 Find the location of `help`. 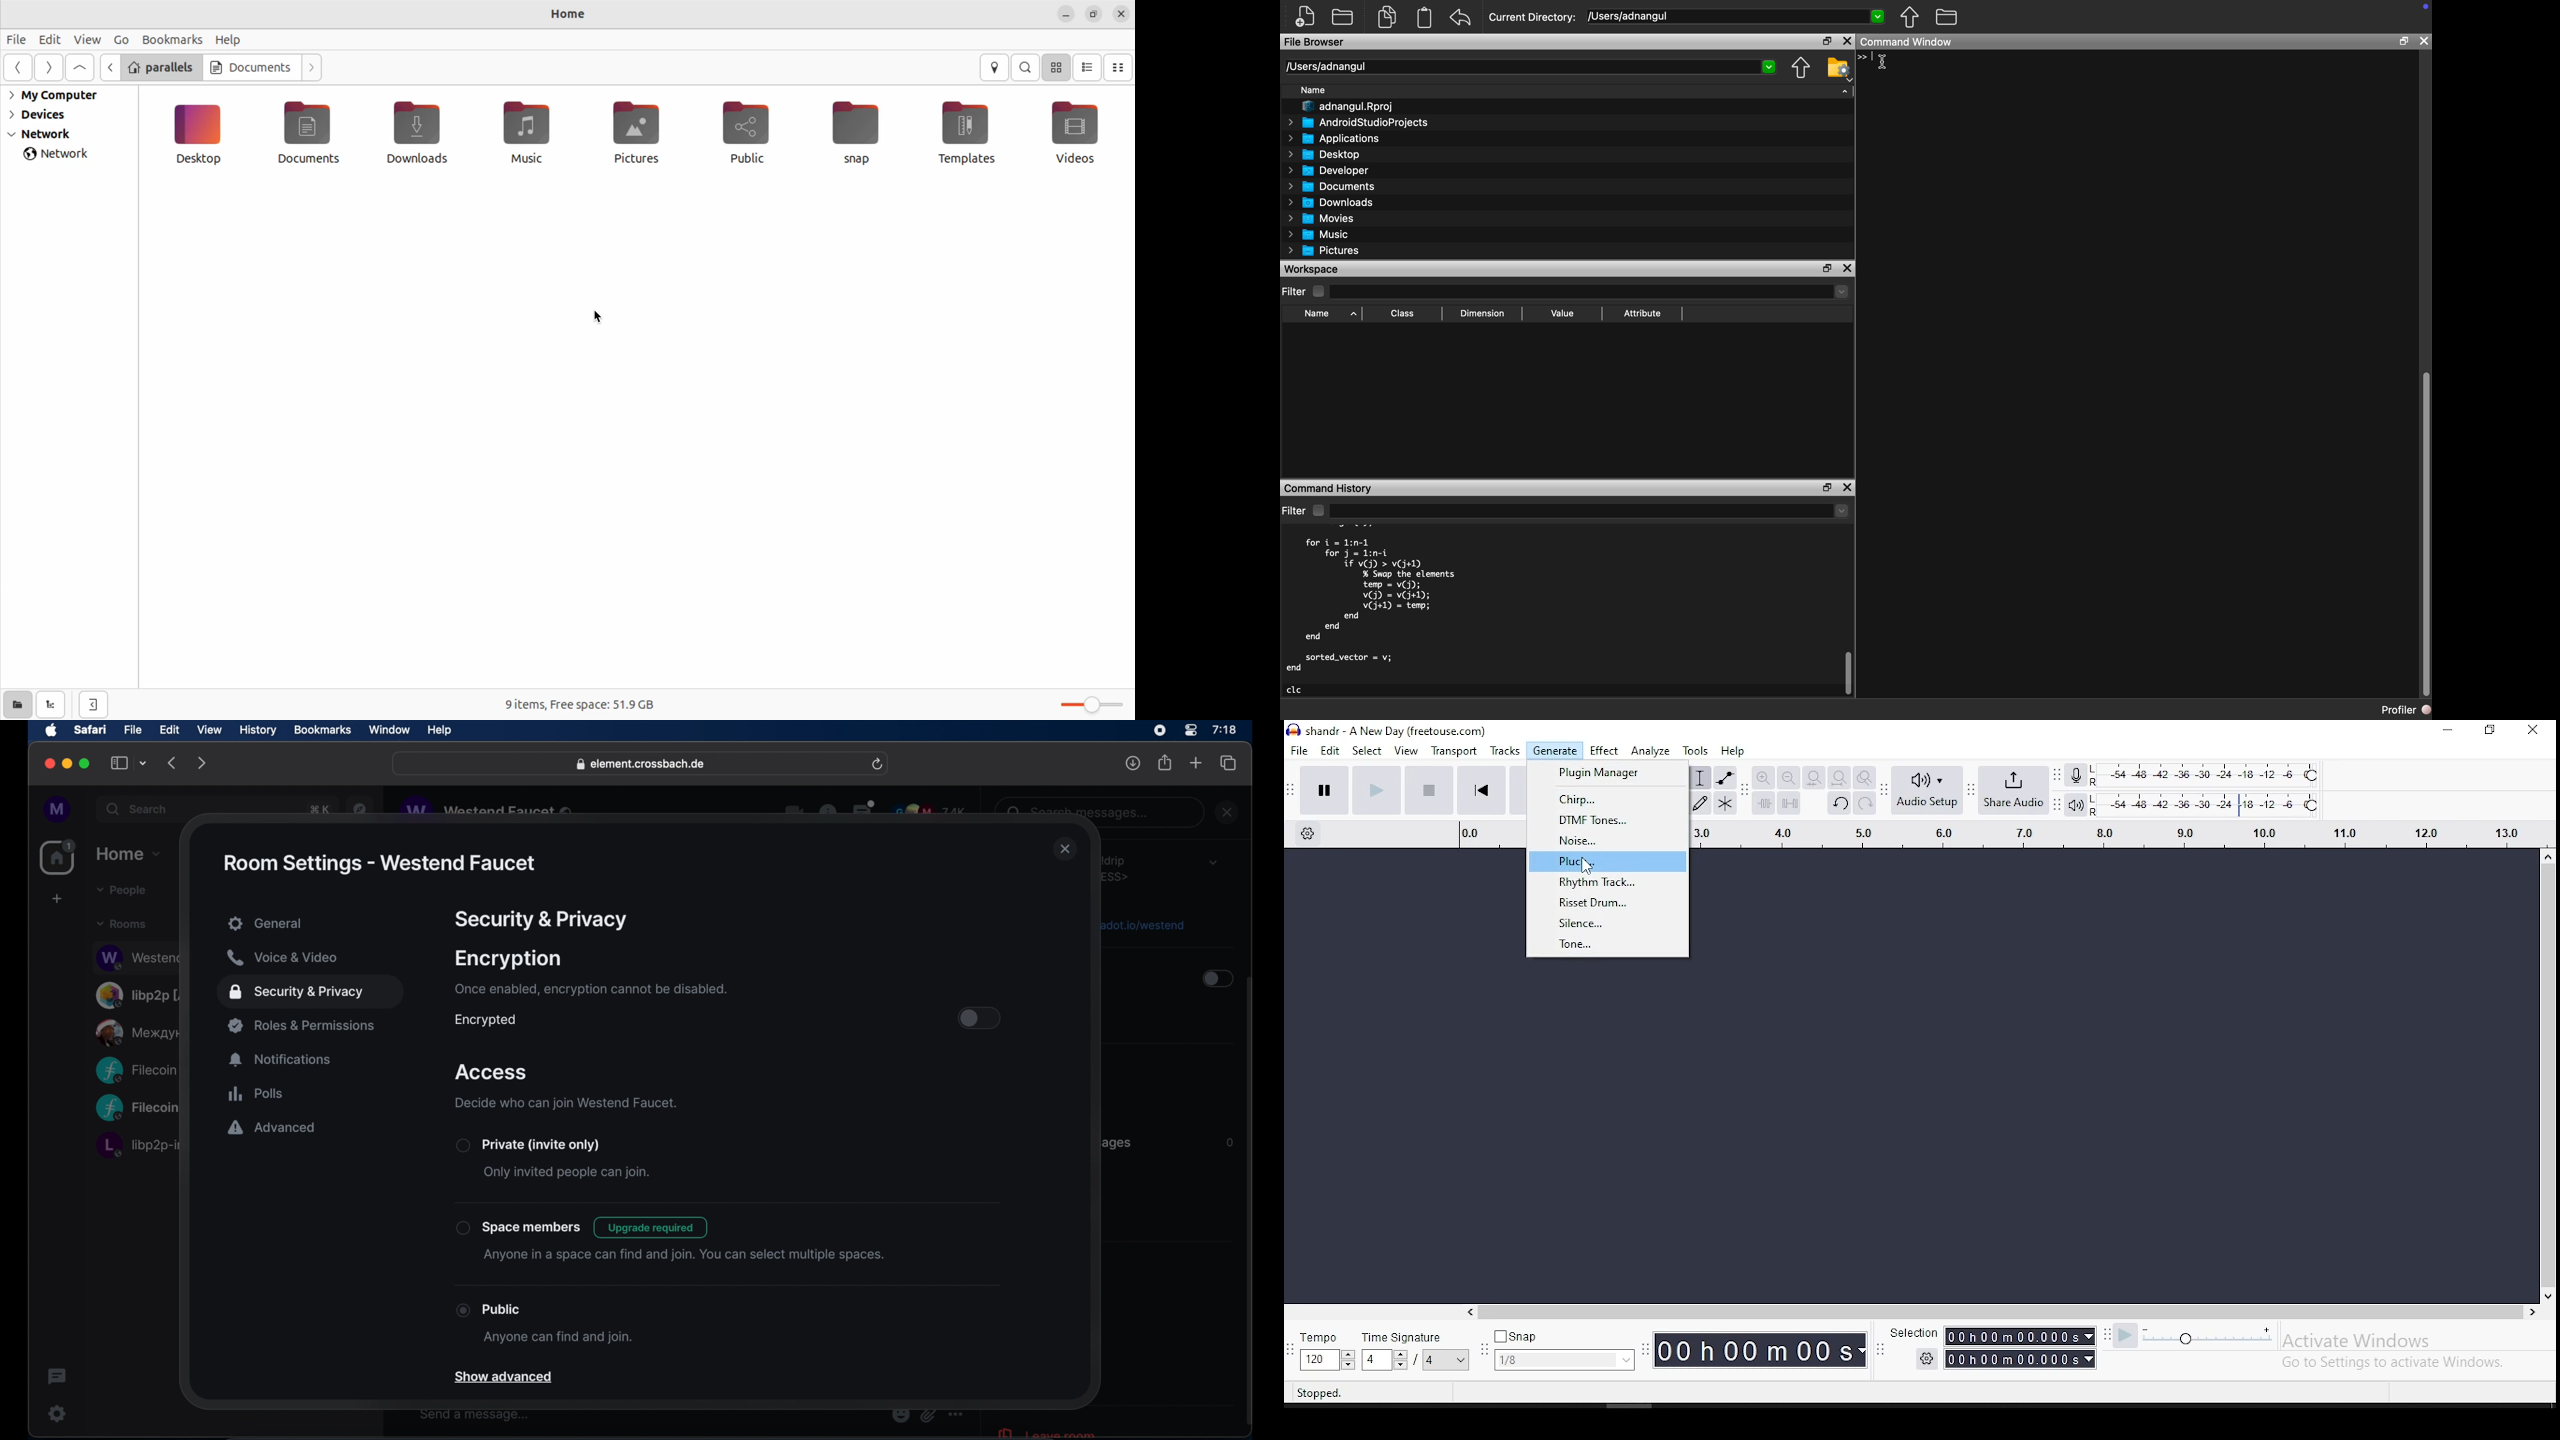

help is located at coordinates (1733, 750).